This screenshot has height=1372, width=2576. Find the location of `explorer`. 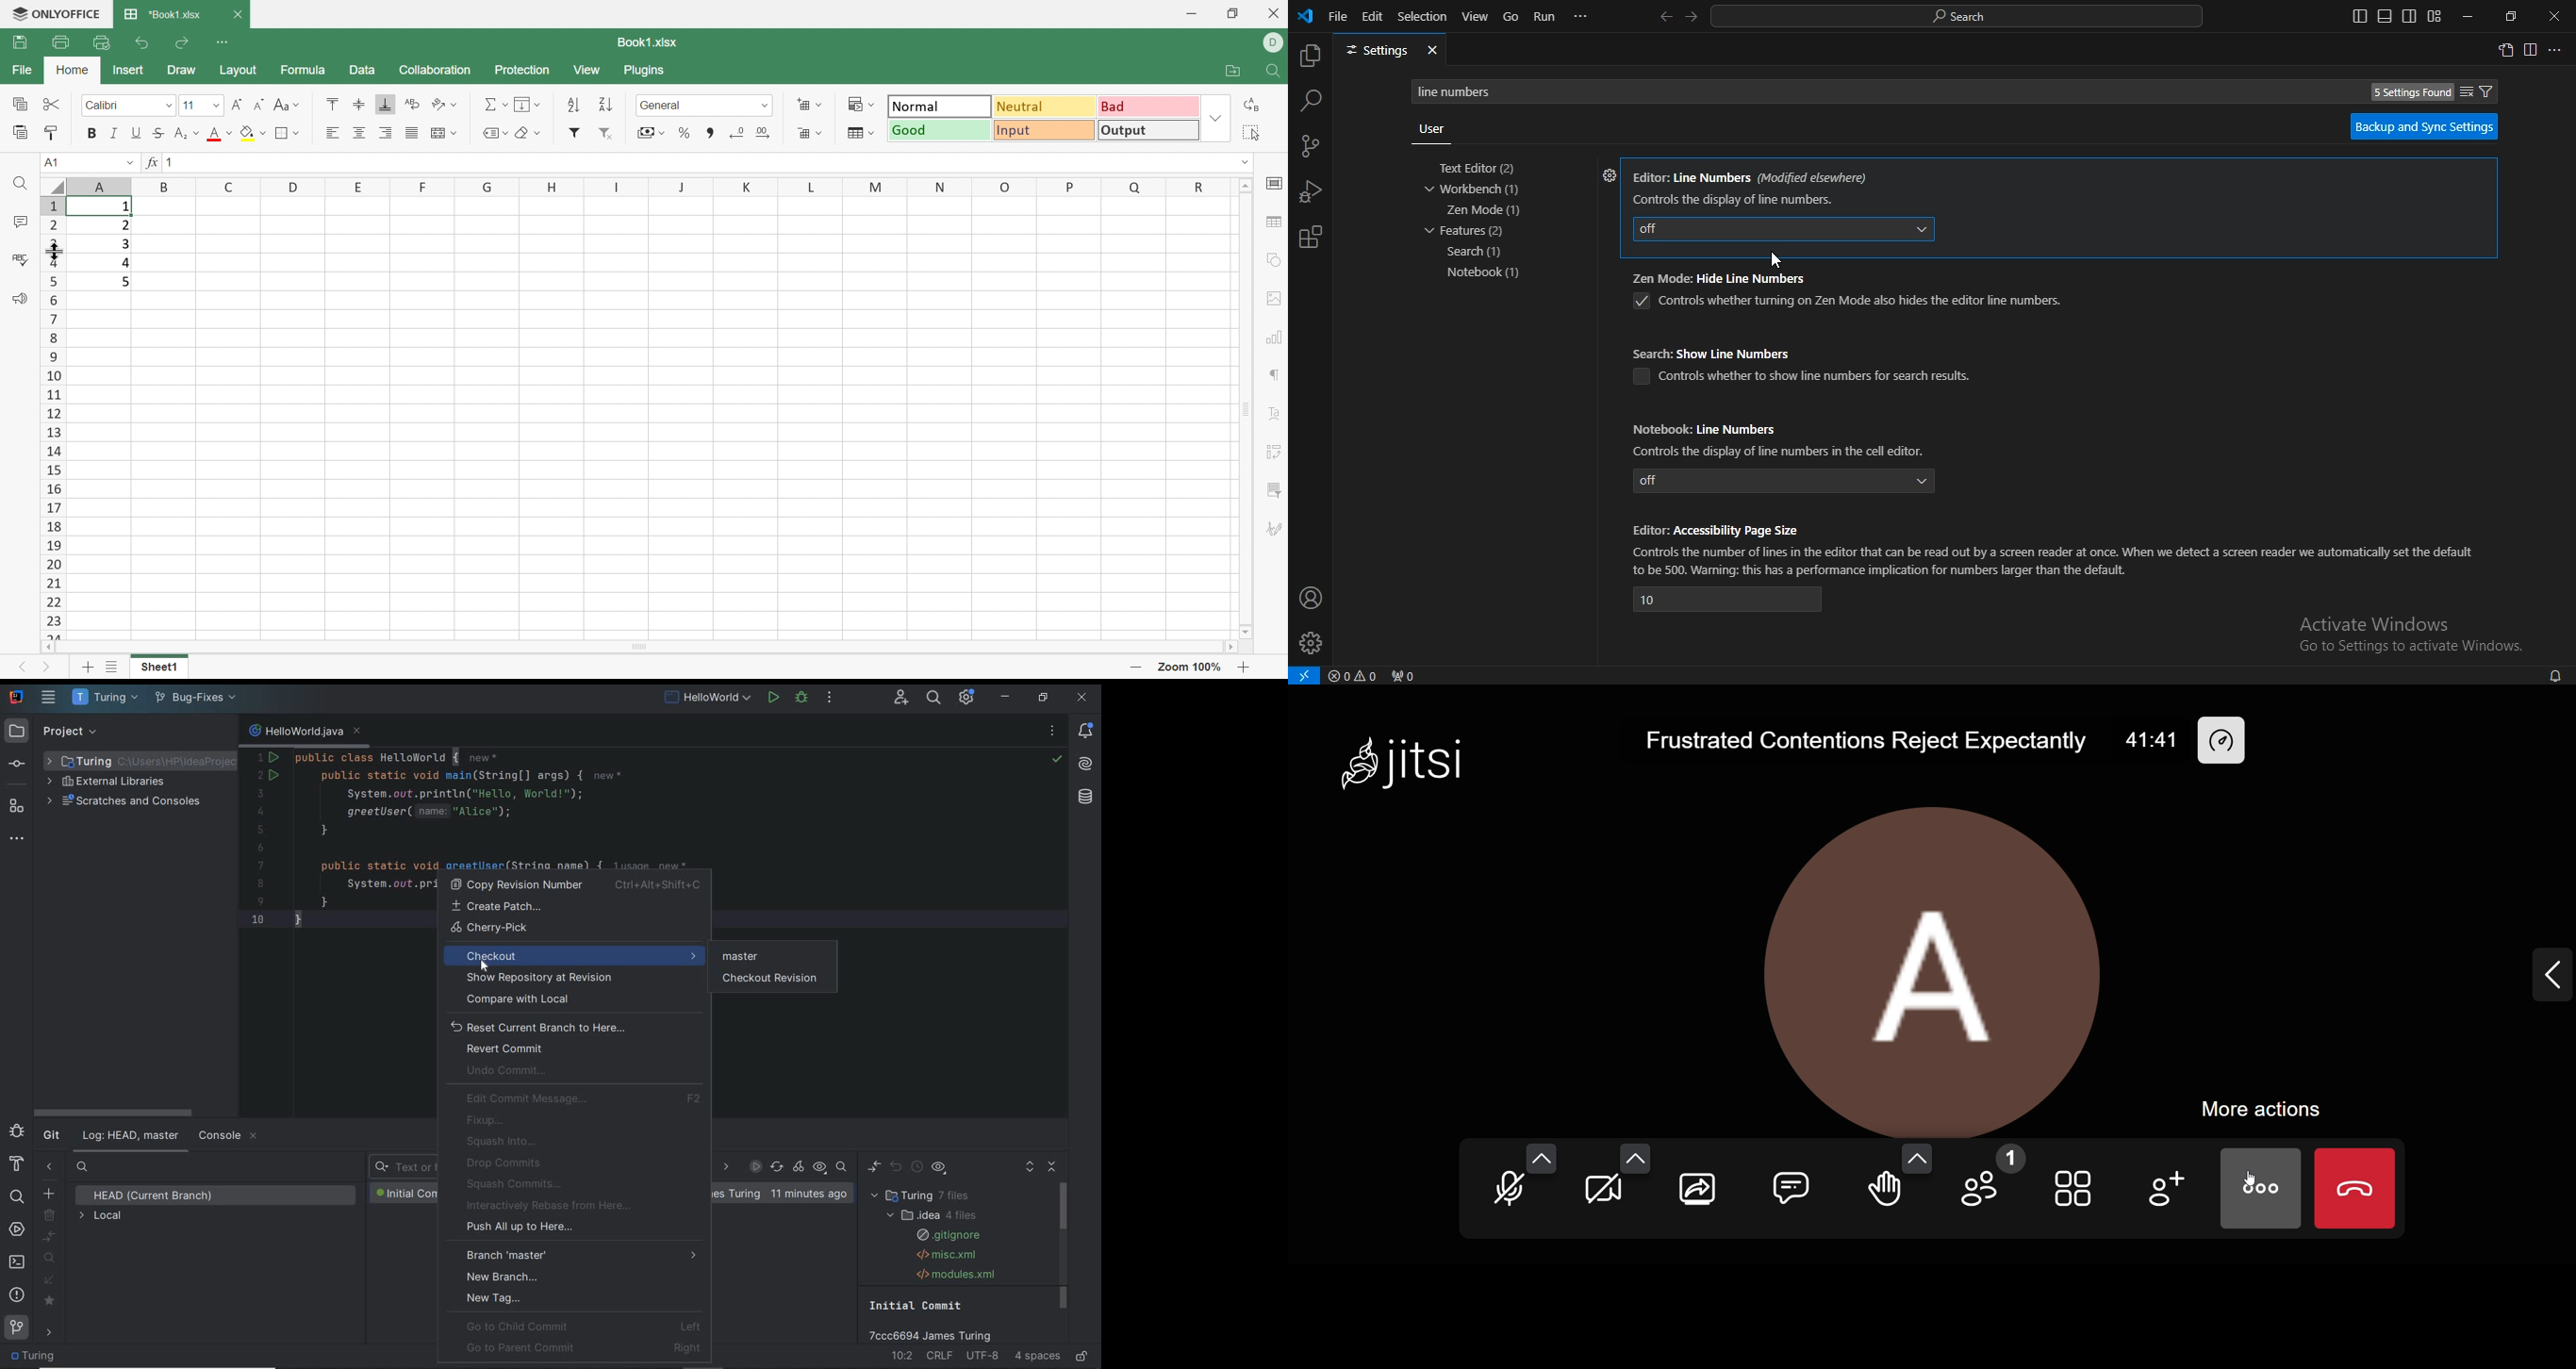

explorer is located at coordinates (1309, 57).